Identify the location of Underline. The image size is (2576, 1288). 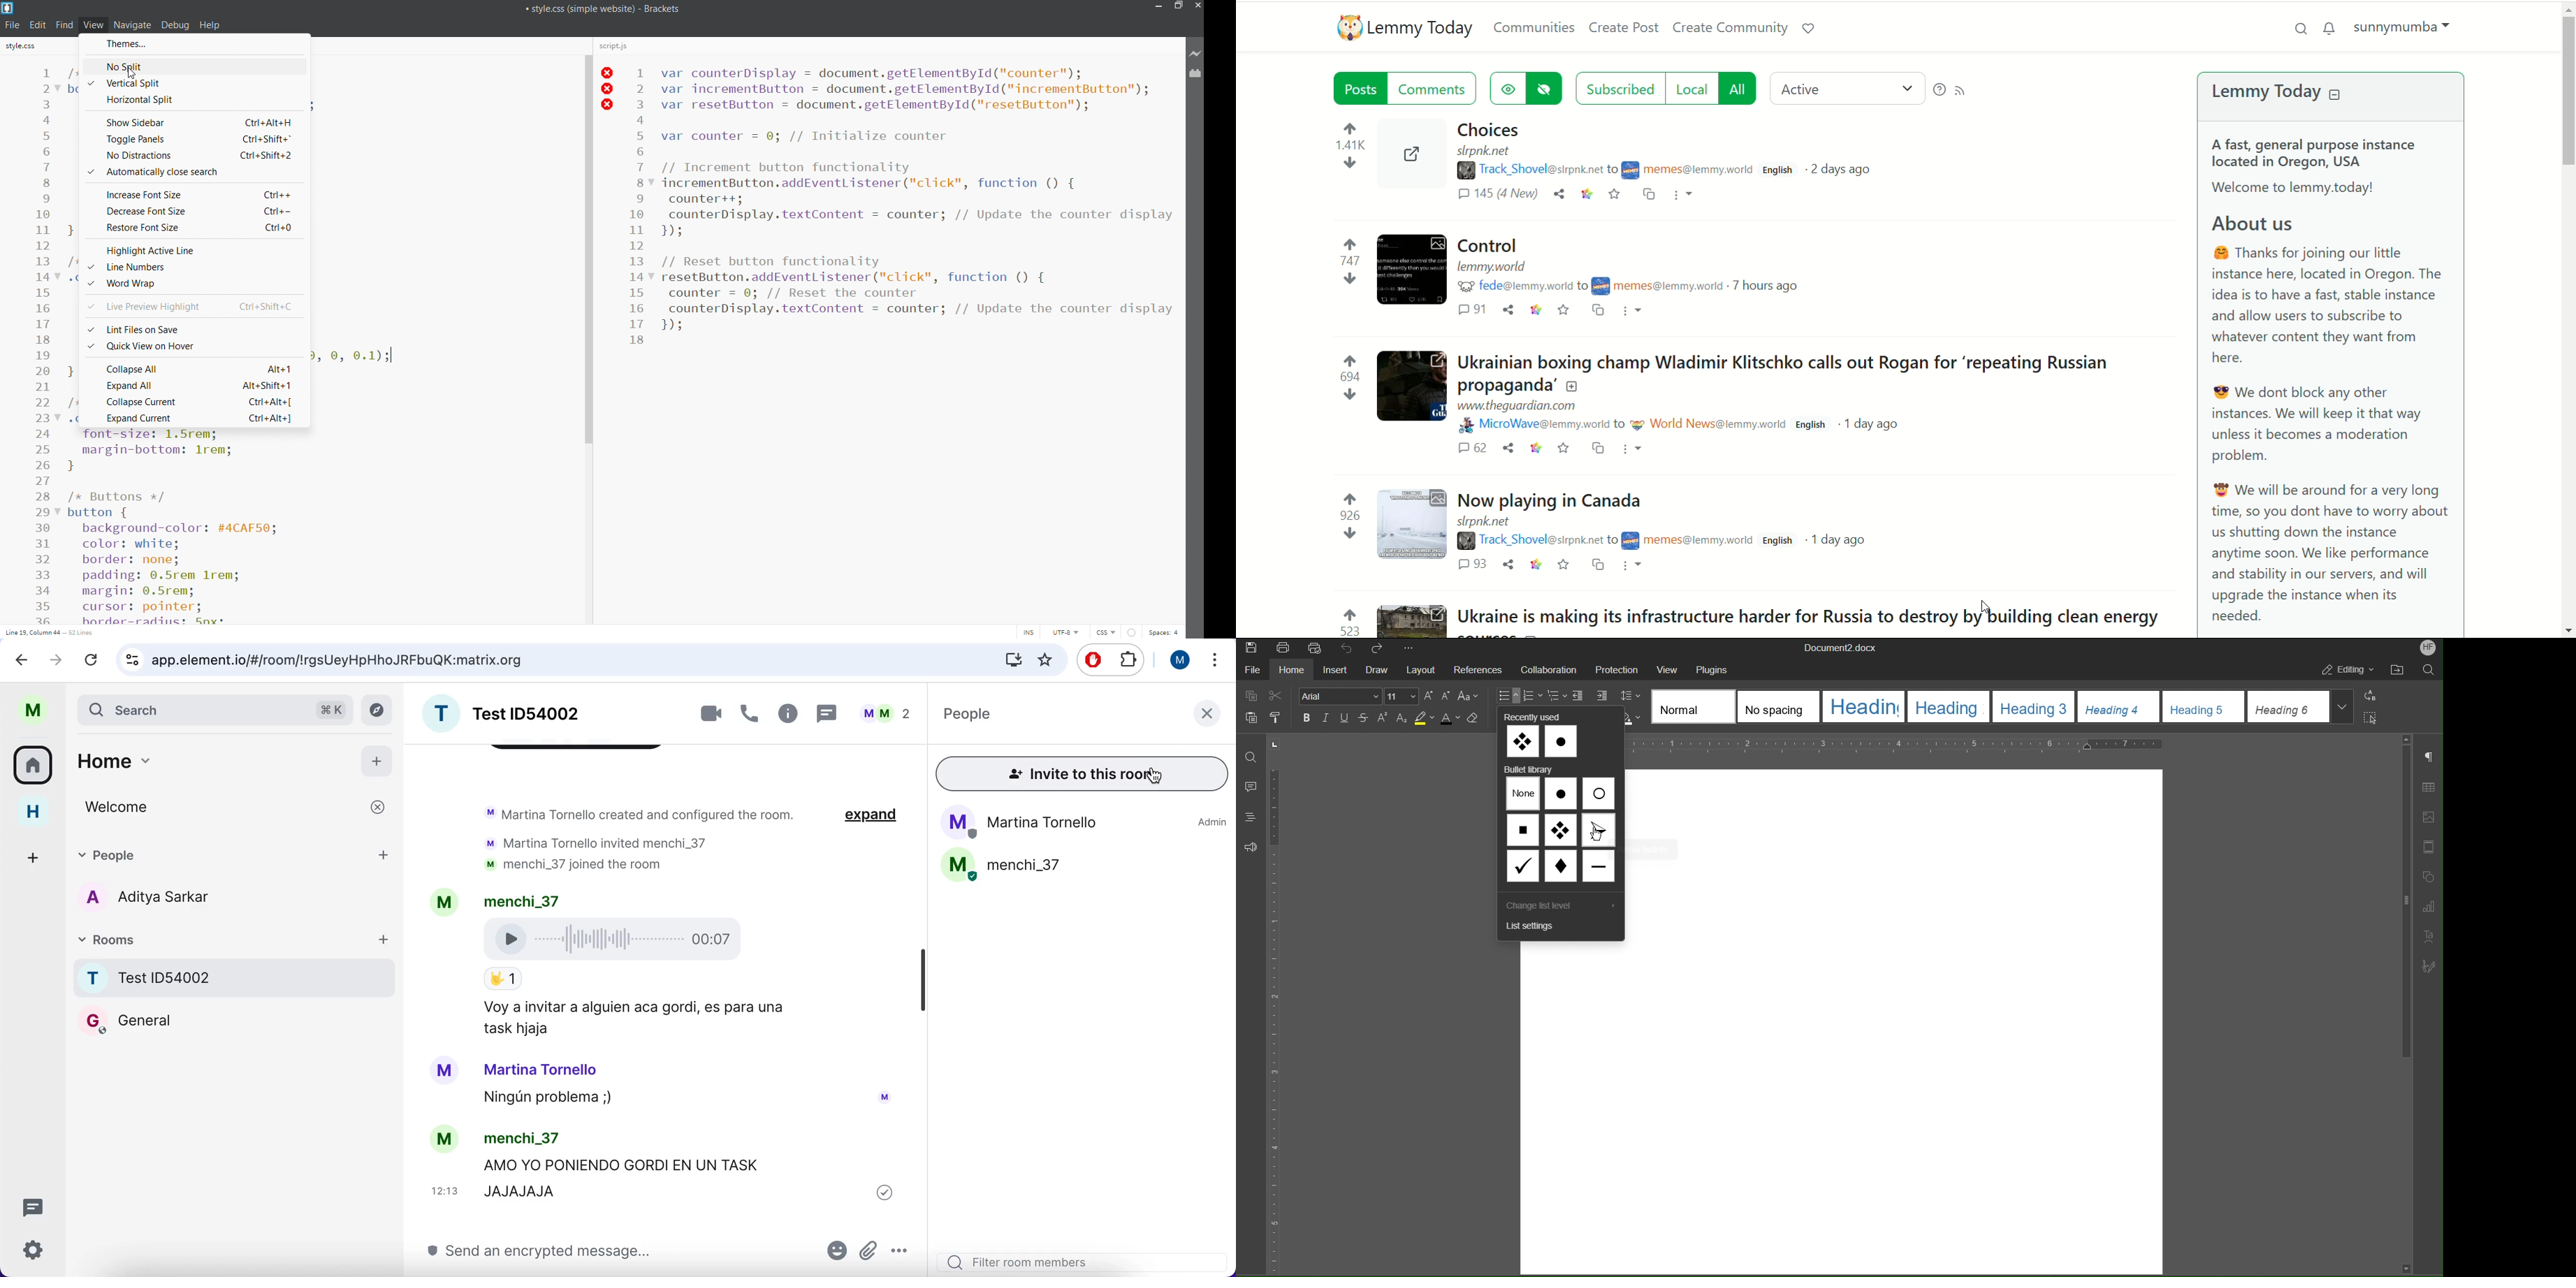
(1346, 719).